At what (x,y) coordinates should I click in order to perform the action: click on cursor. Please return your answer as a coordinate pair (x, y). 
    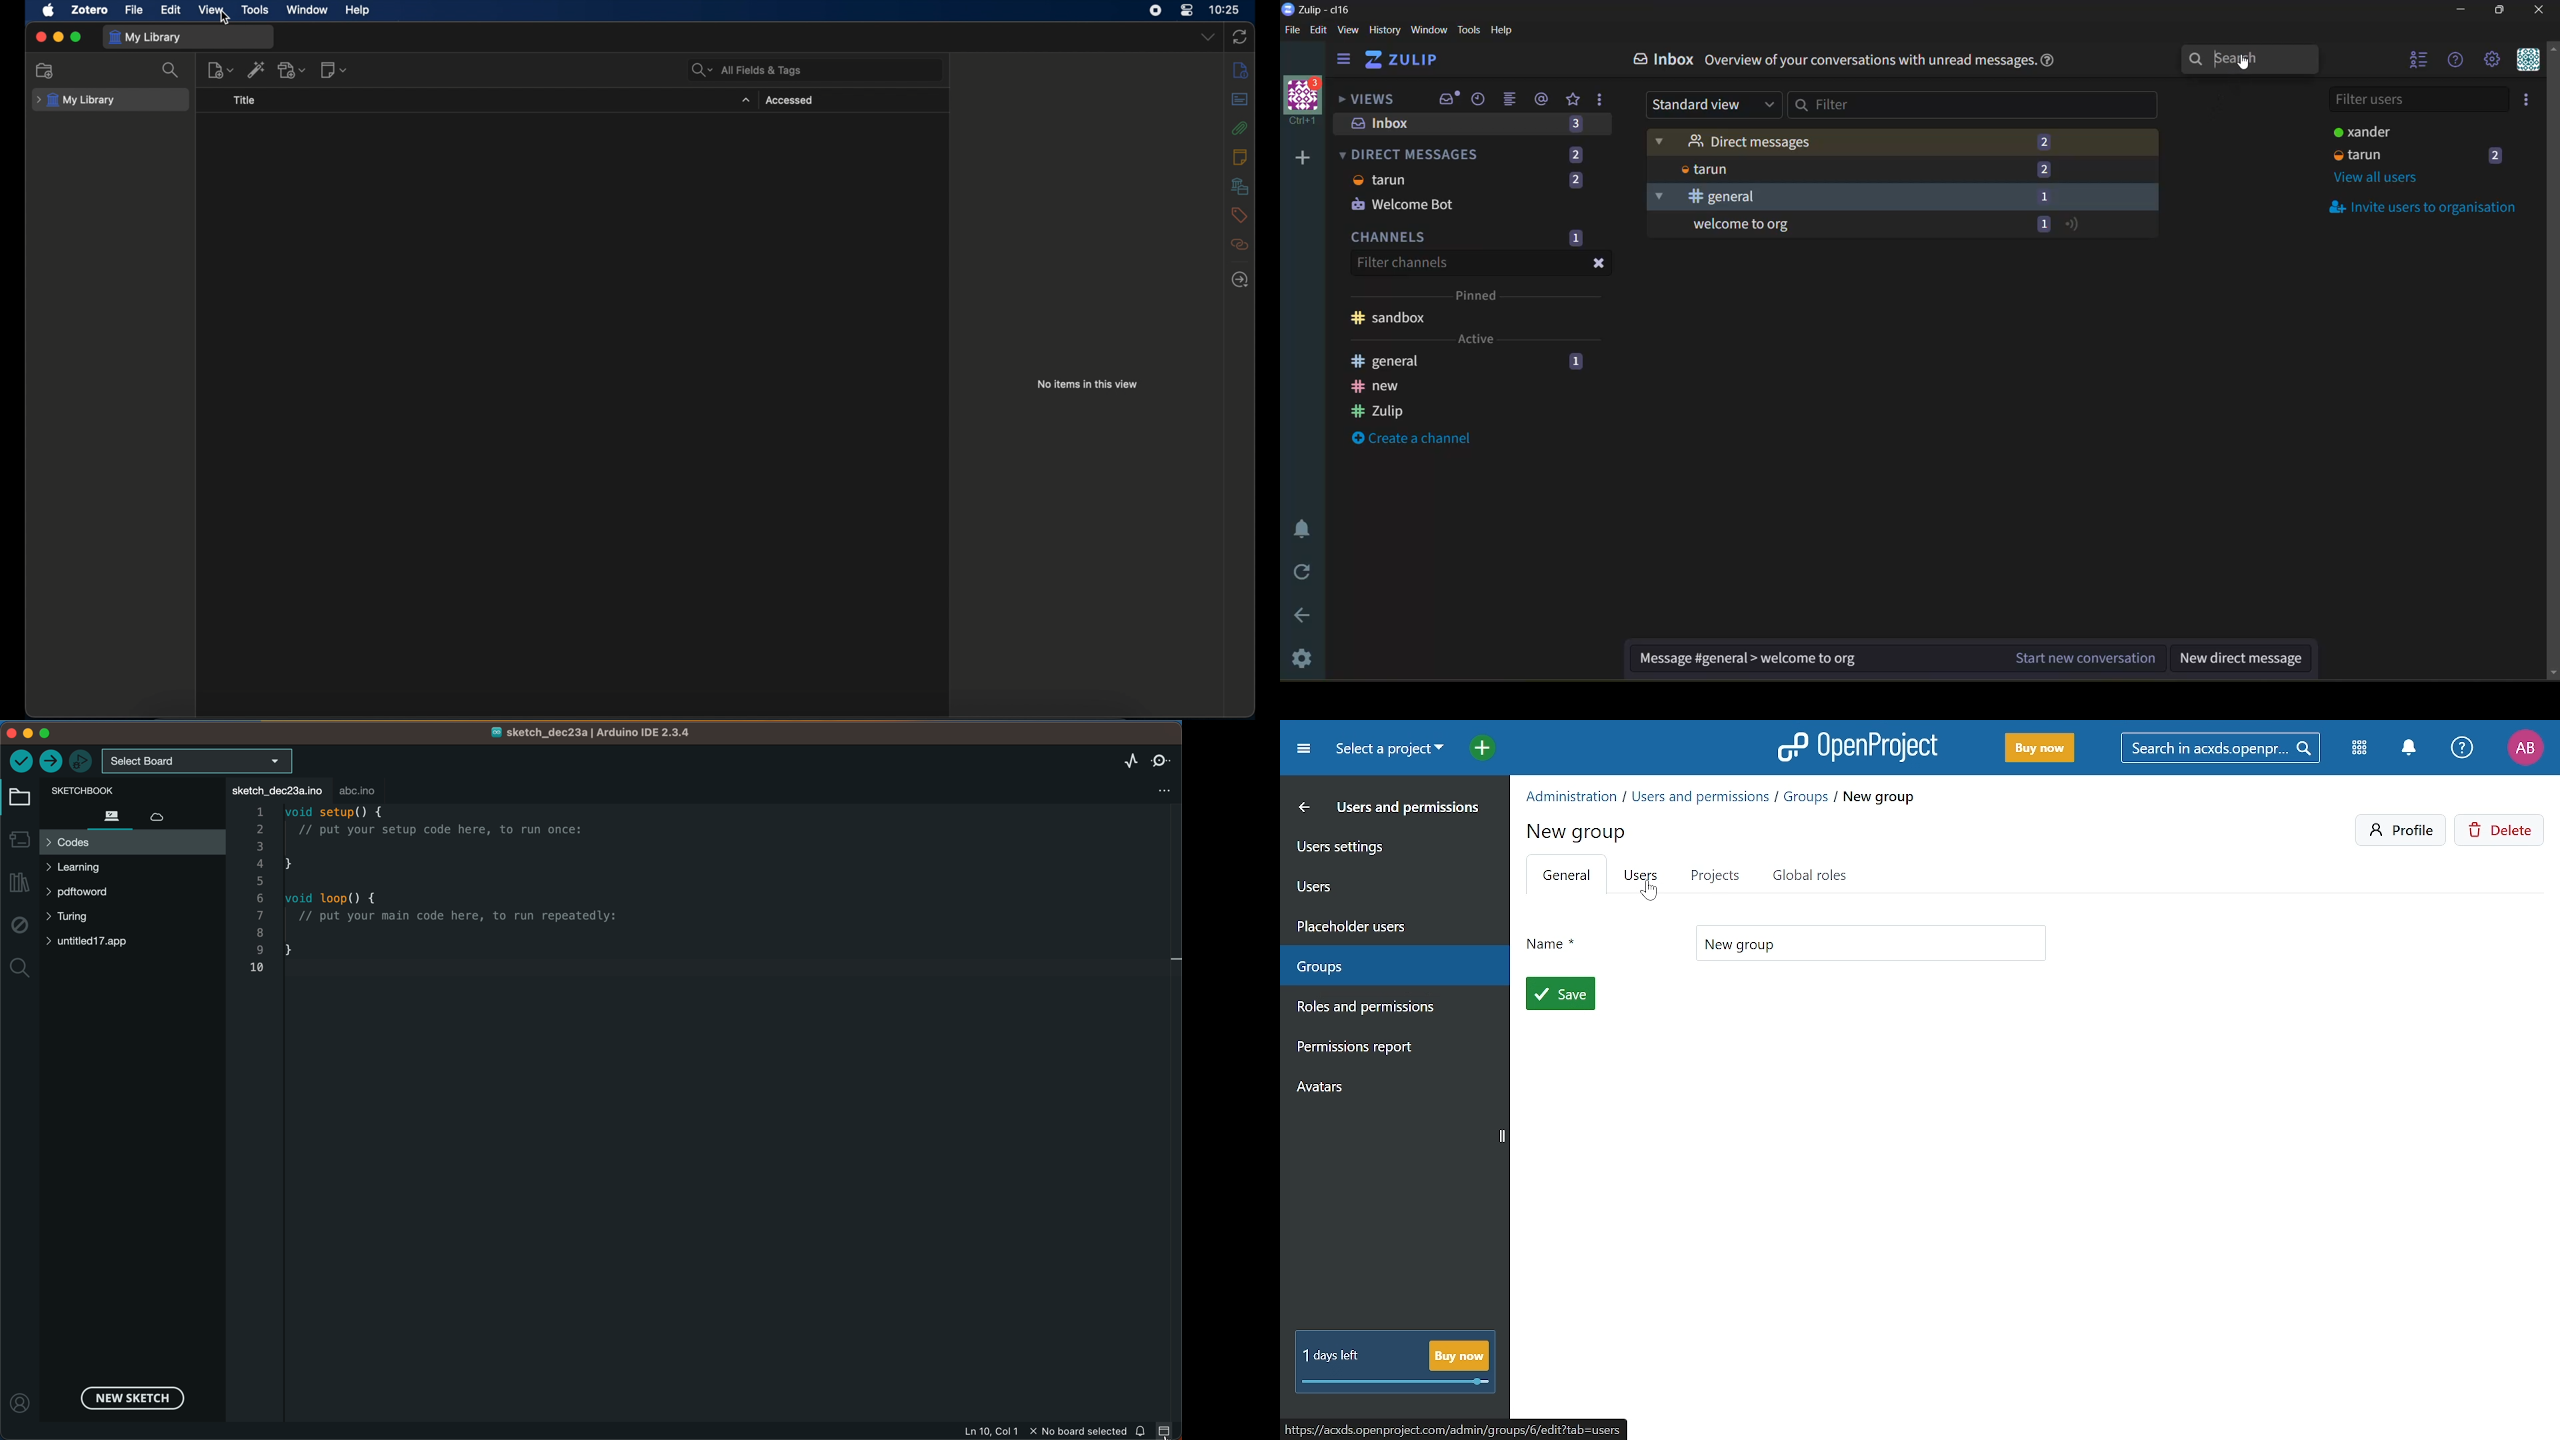
    Looking at the image, I should click on (225, 19).